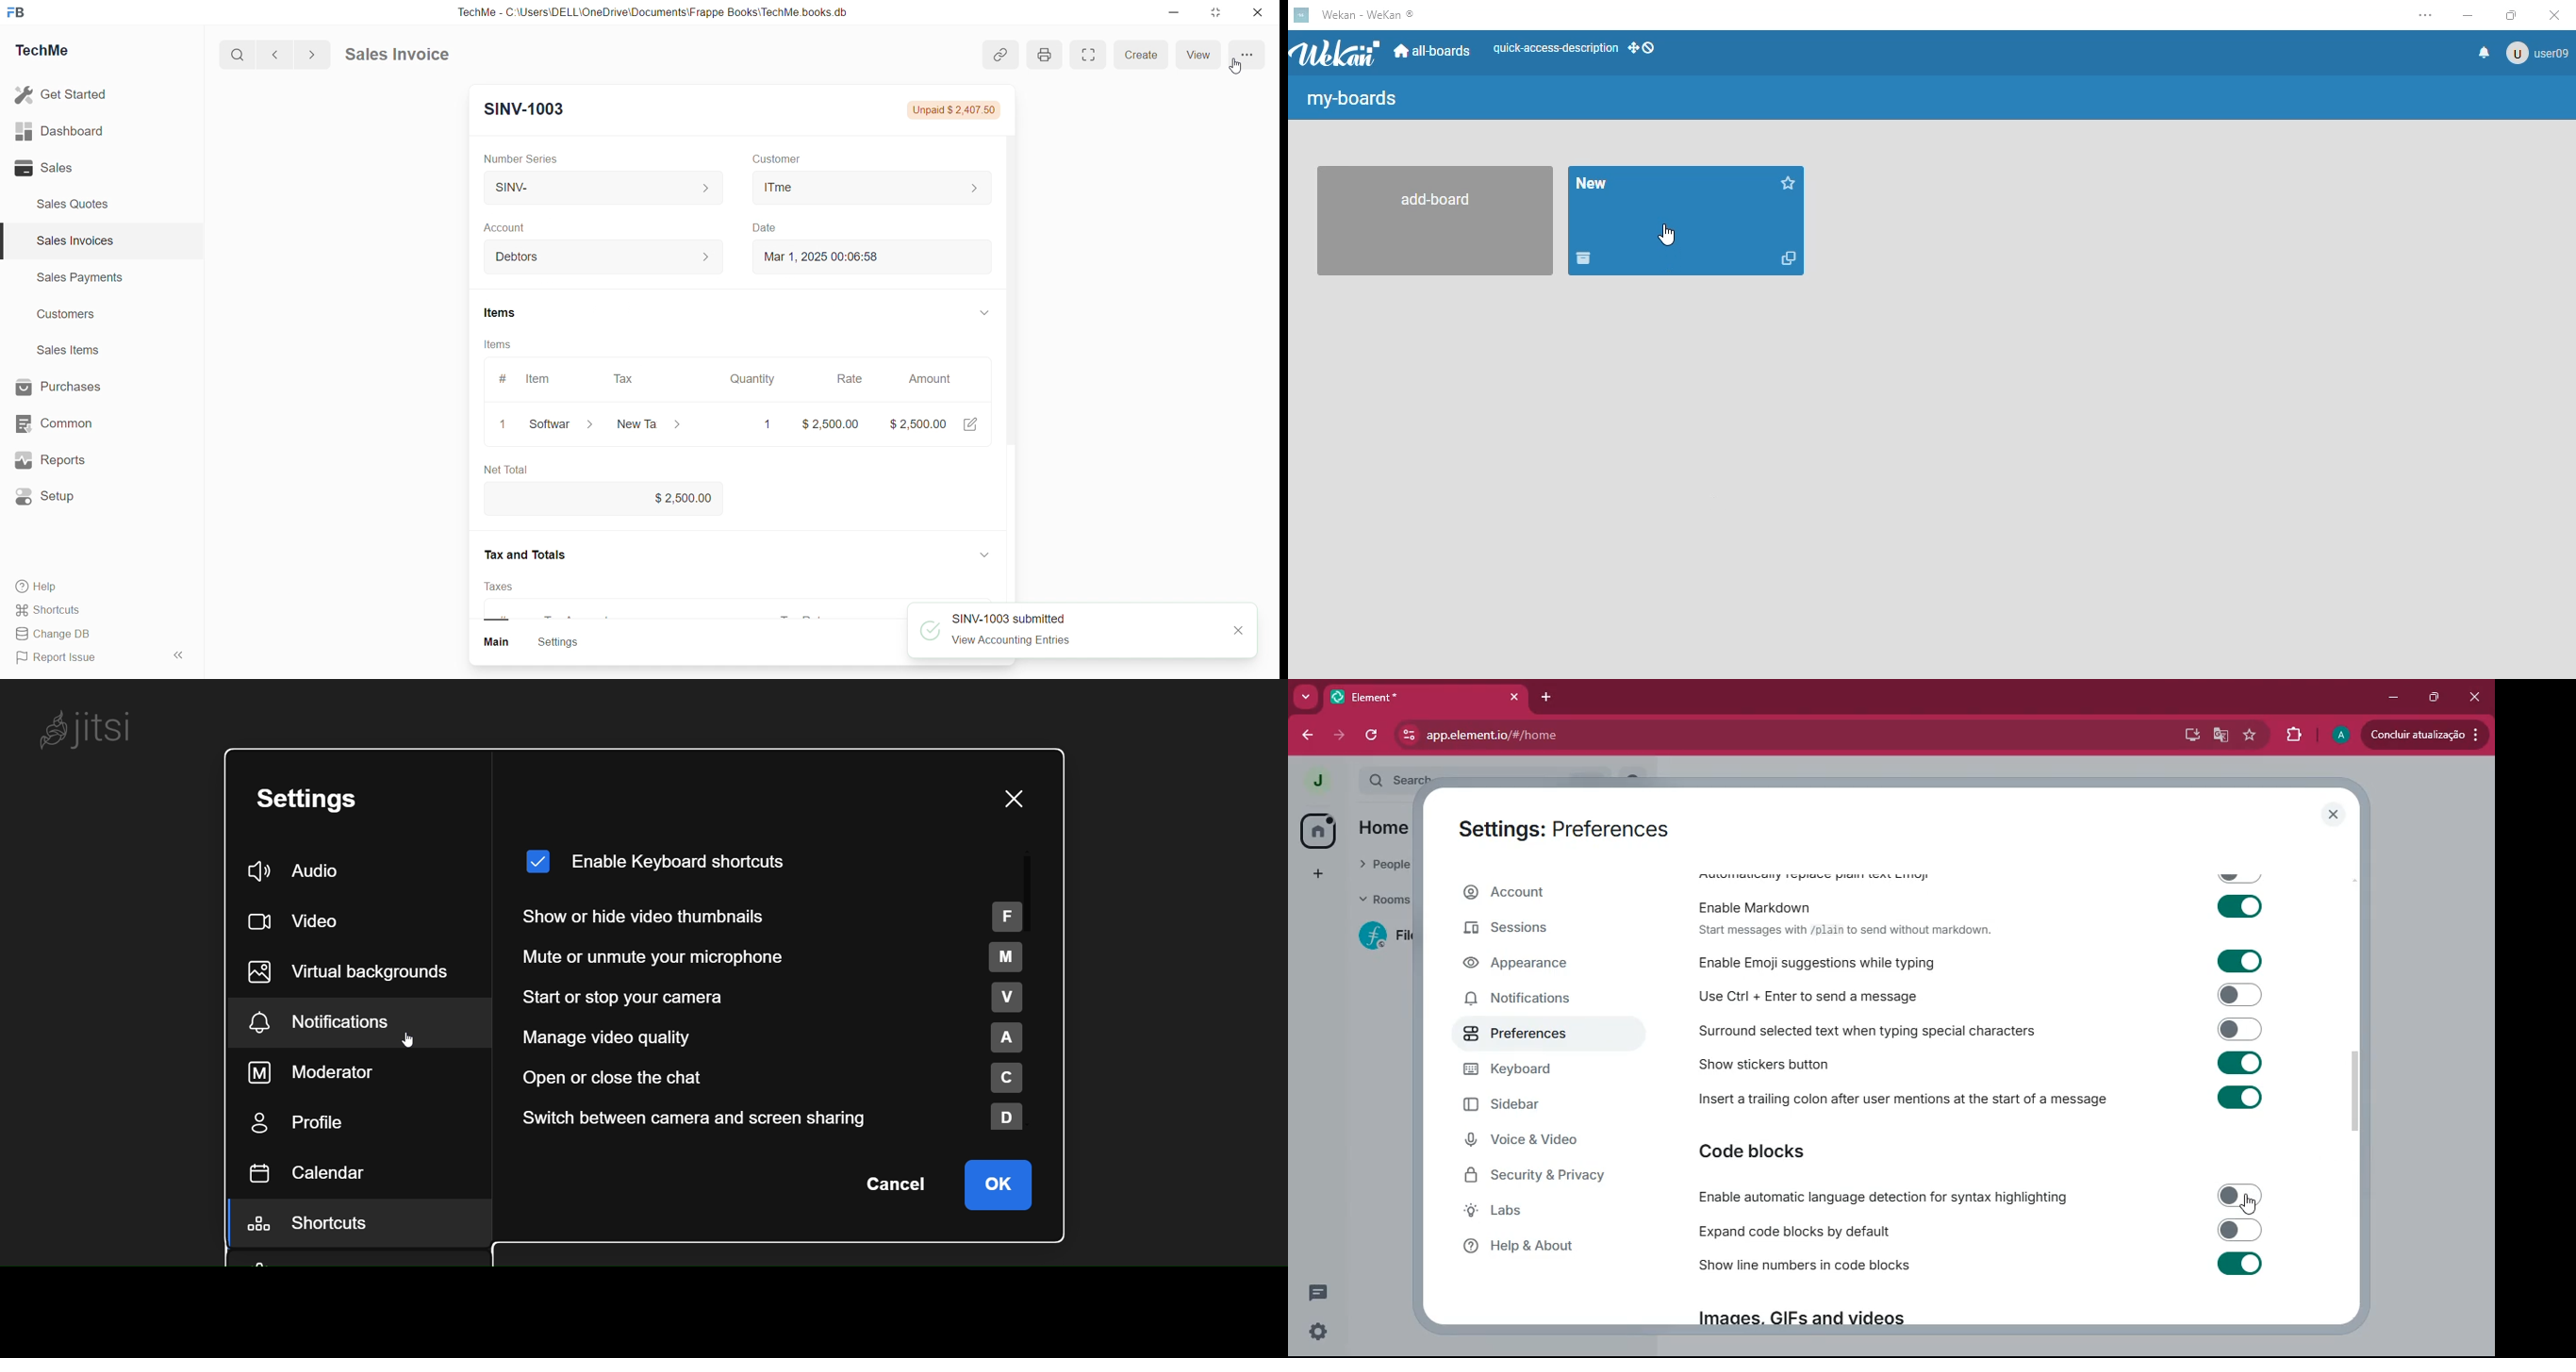  Describe the element at coordinates (333, 1021) in the screenshot. I see `notification` at that location.